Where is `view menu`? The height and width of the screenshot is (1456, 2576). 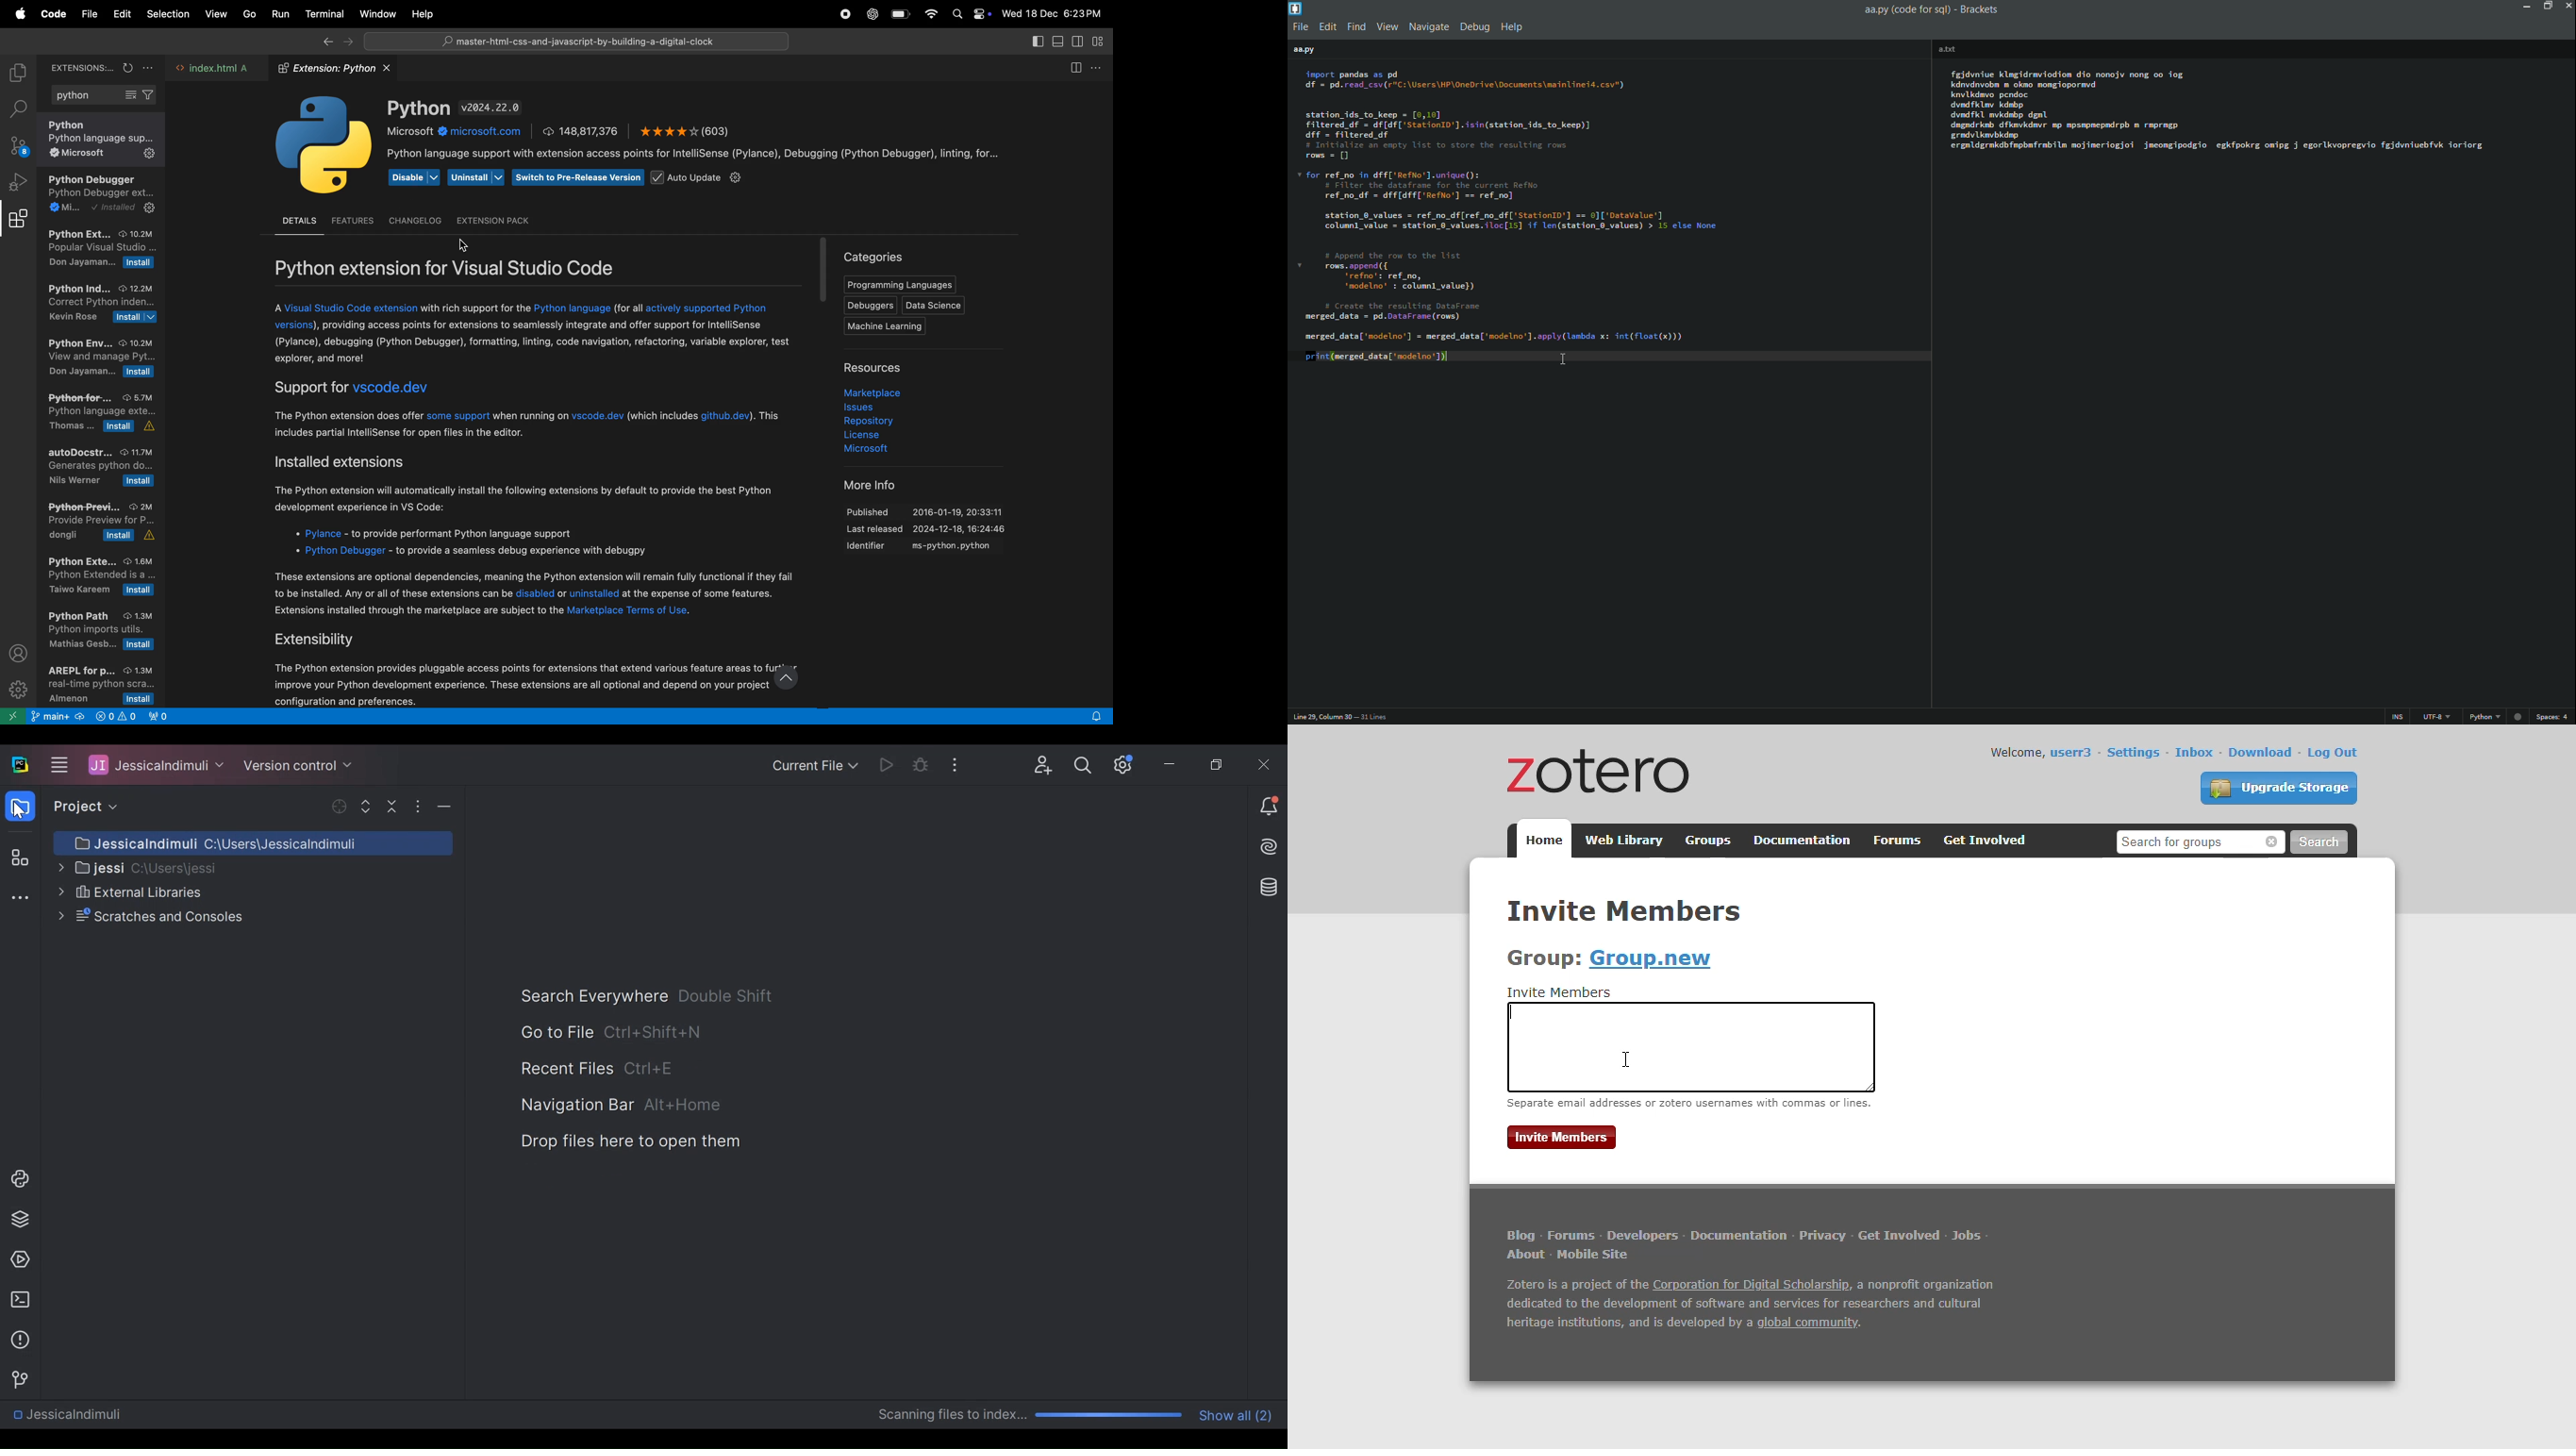
view menu is located at coordinates (1390, 28).